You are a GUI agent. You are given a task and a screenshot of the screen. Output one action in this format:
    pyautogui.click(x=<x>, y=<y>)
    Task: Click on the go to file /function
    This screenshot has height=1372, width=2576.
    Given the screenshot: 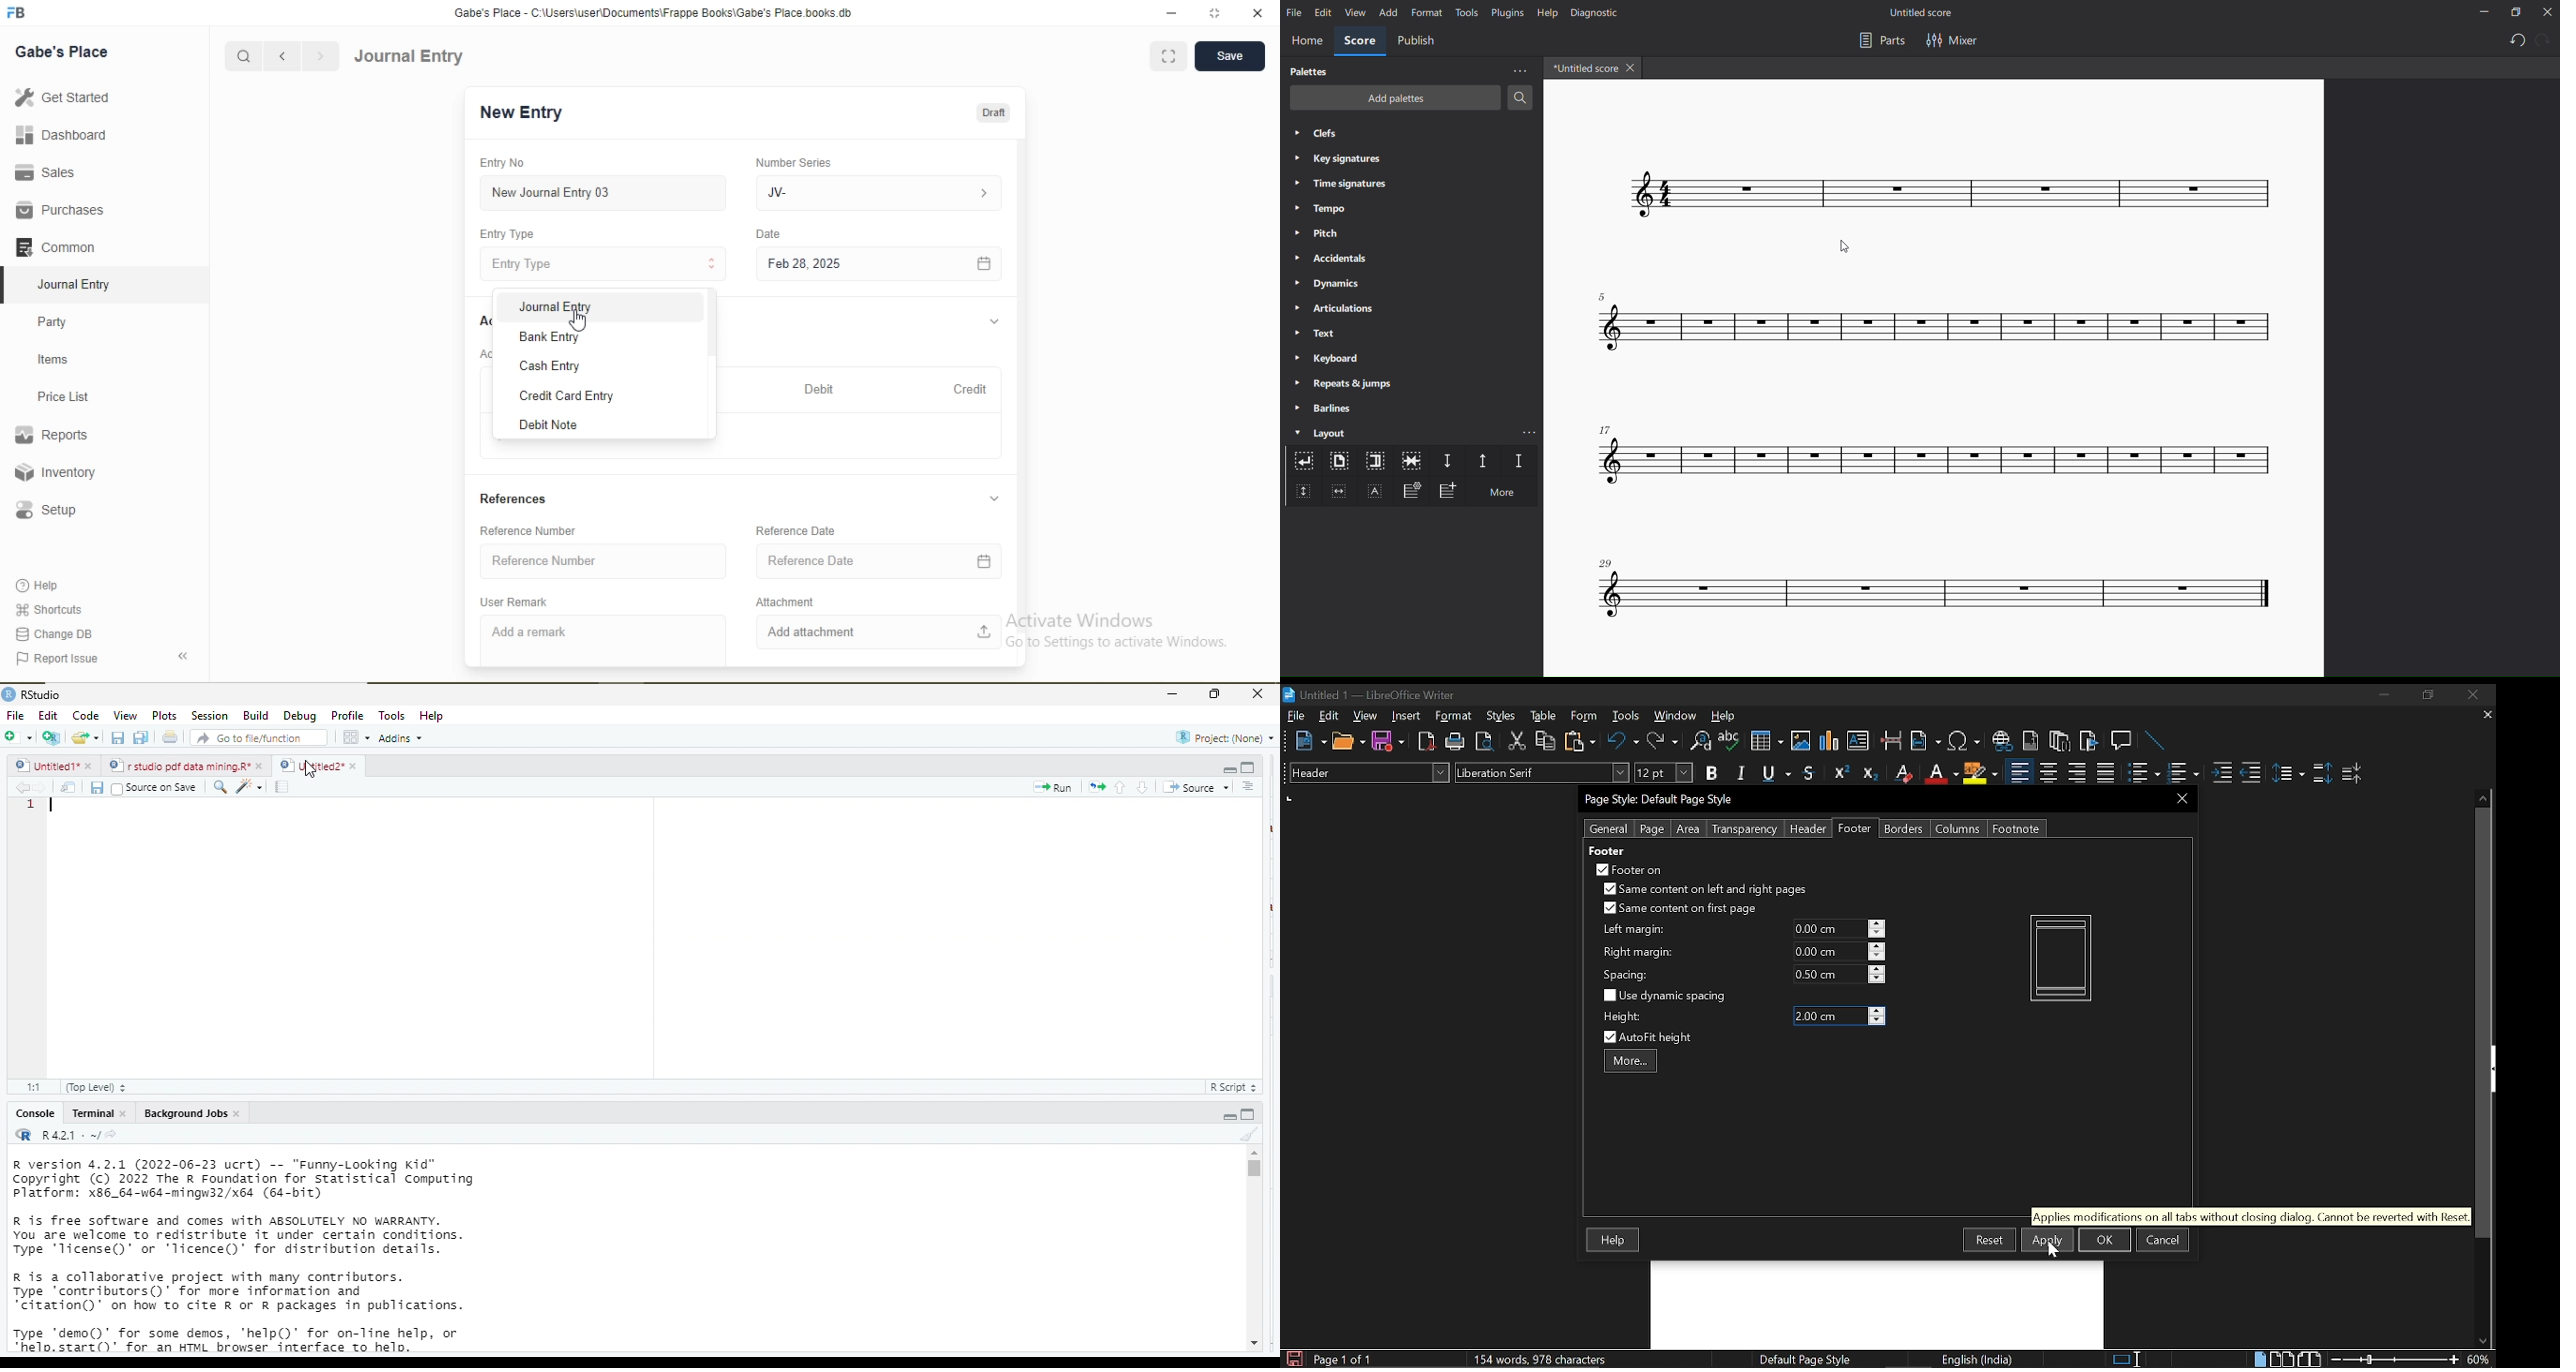 What is the action you would take?
    pyautogui.click(x=255, y=737)
    